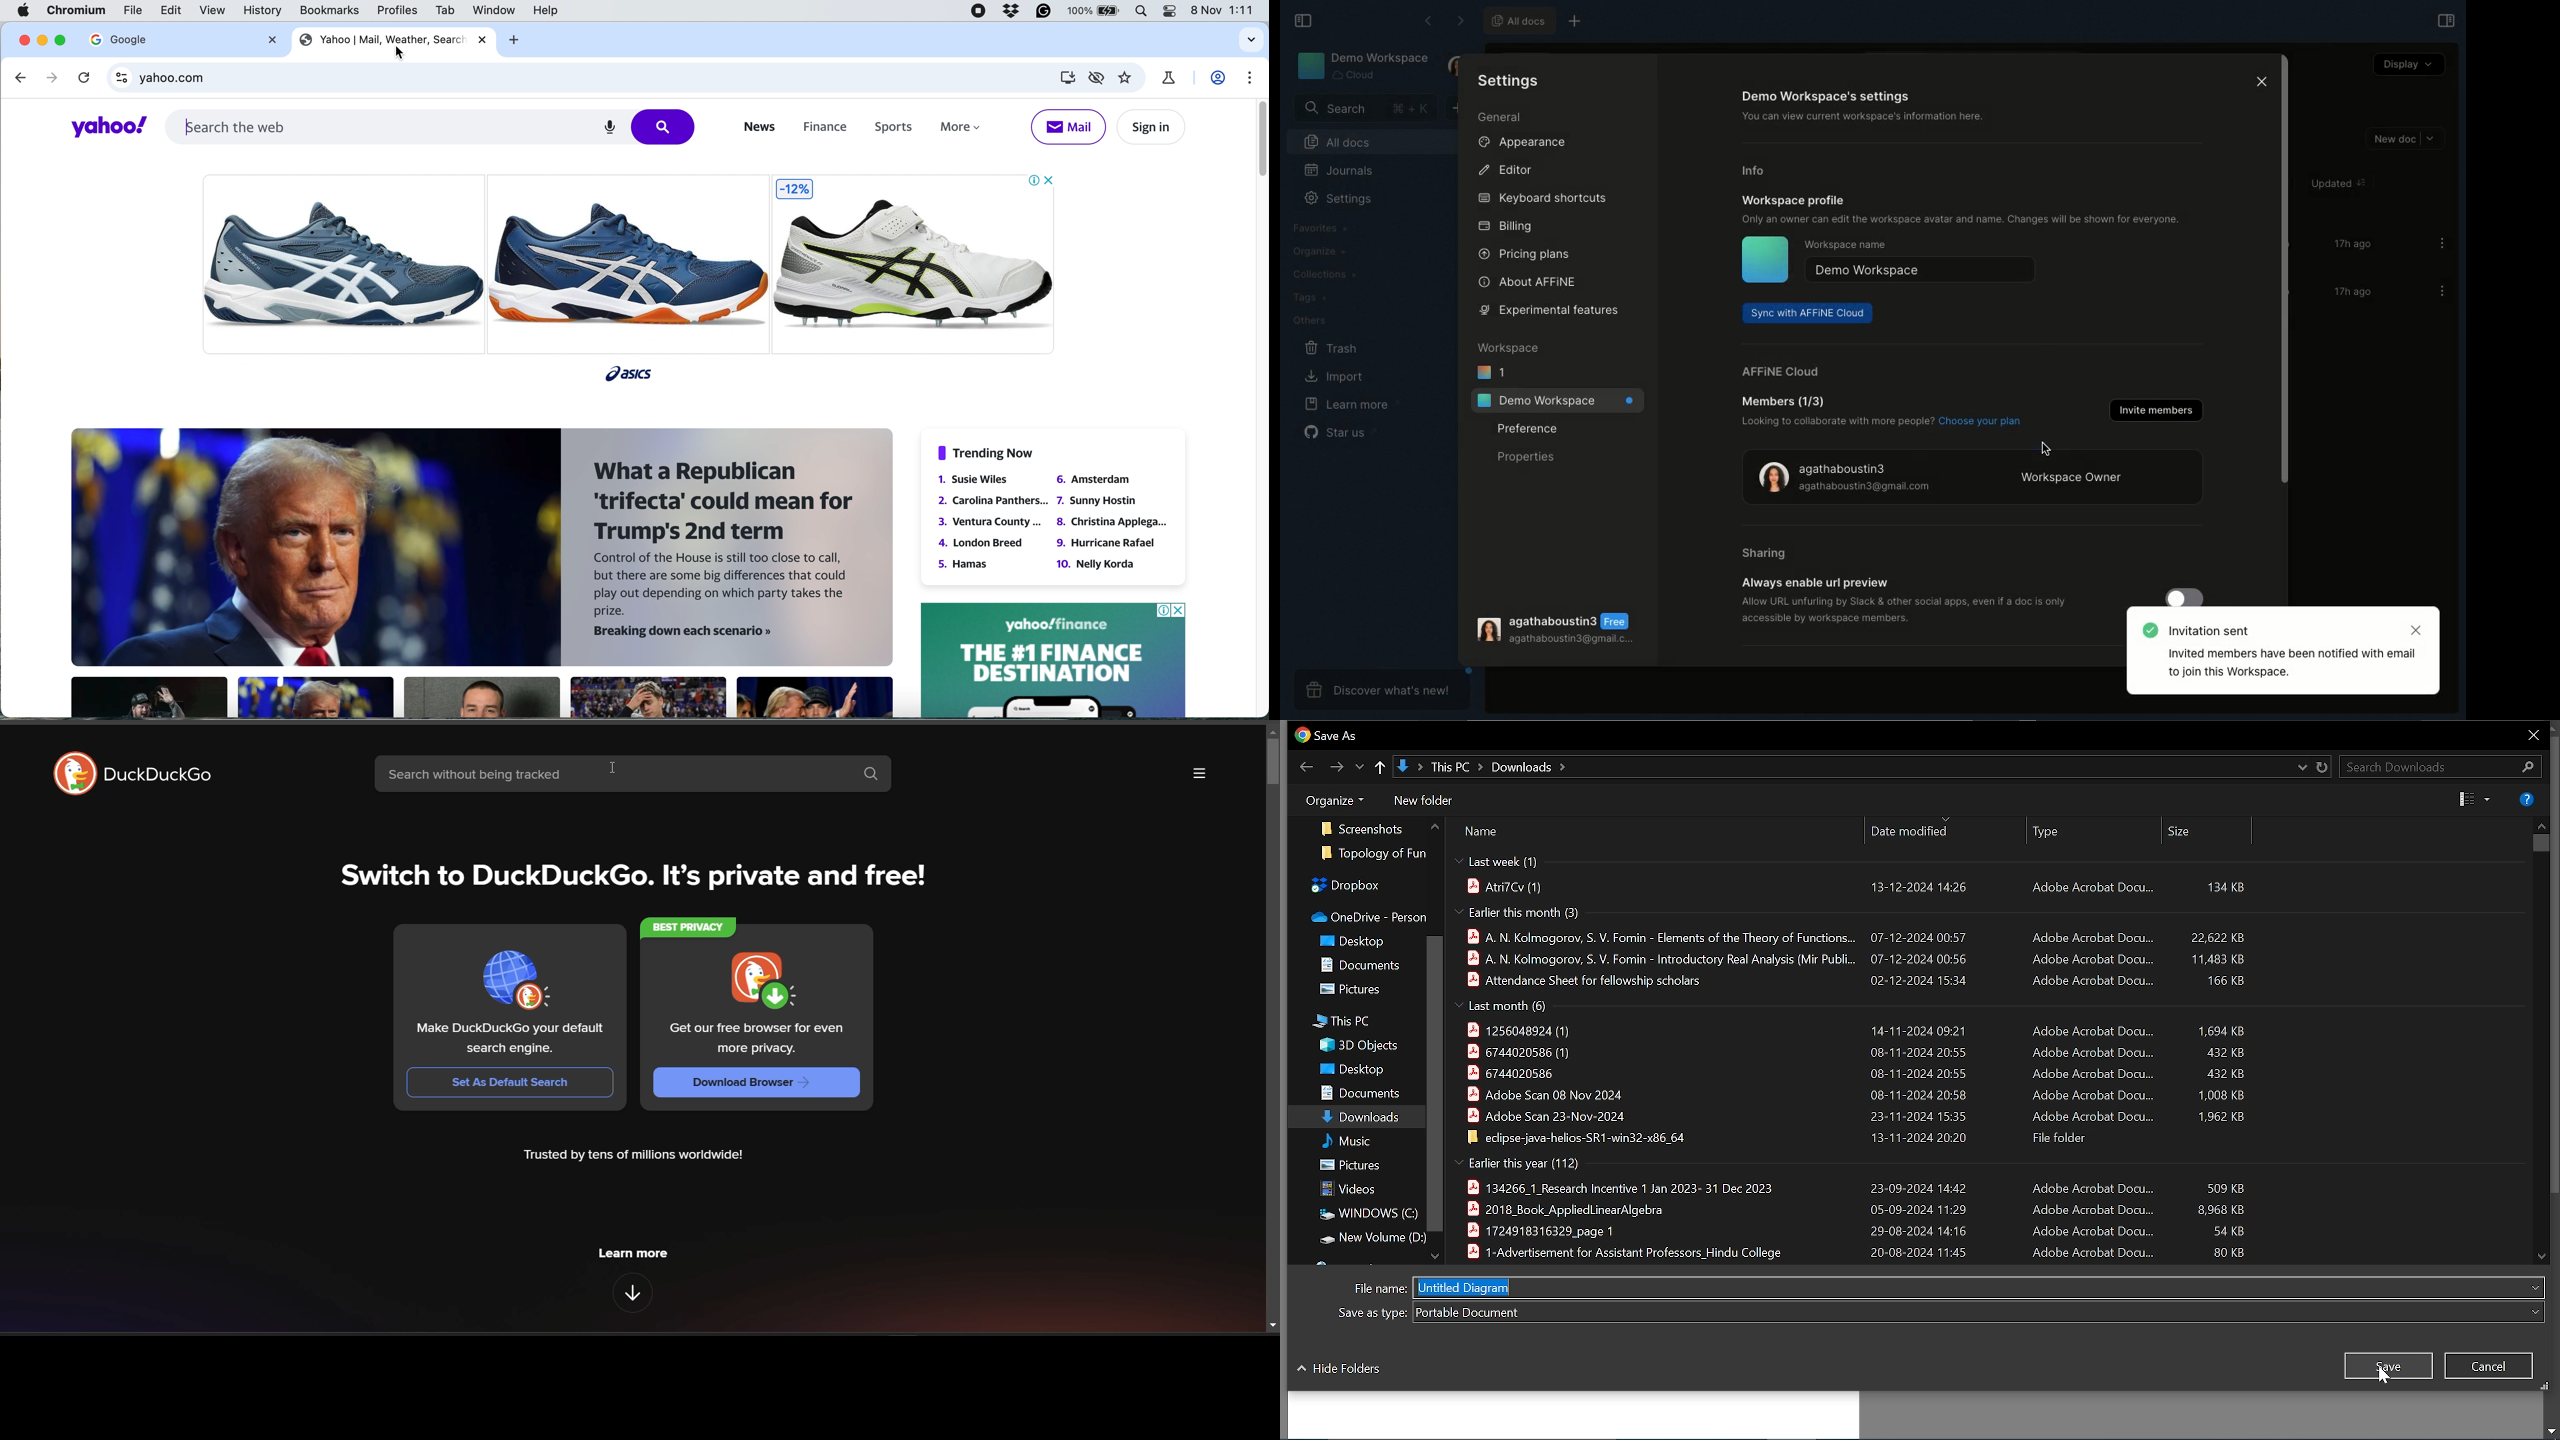 Image resolution: width=2576 pixels, height=1456 pixels. What do you see at coordinates (1250, 78) in the screenshot?
I see `settings` at bounding box center [1250, 78].